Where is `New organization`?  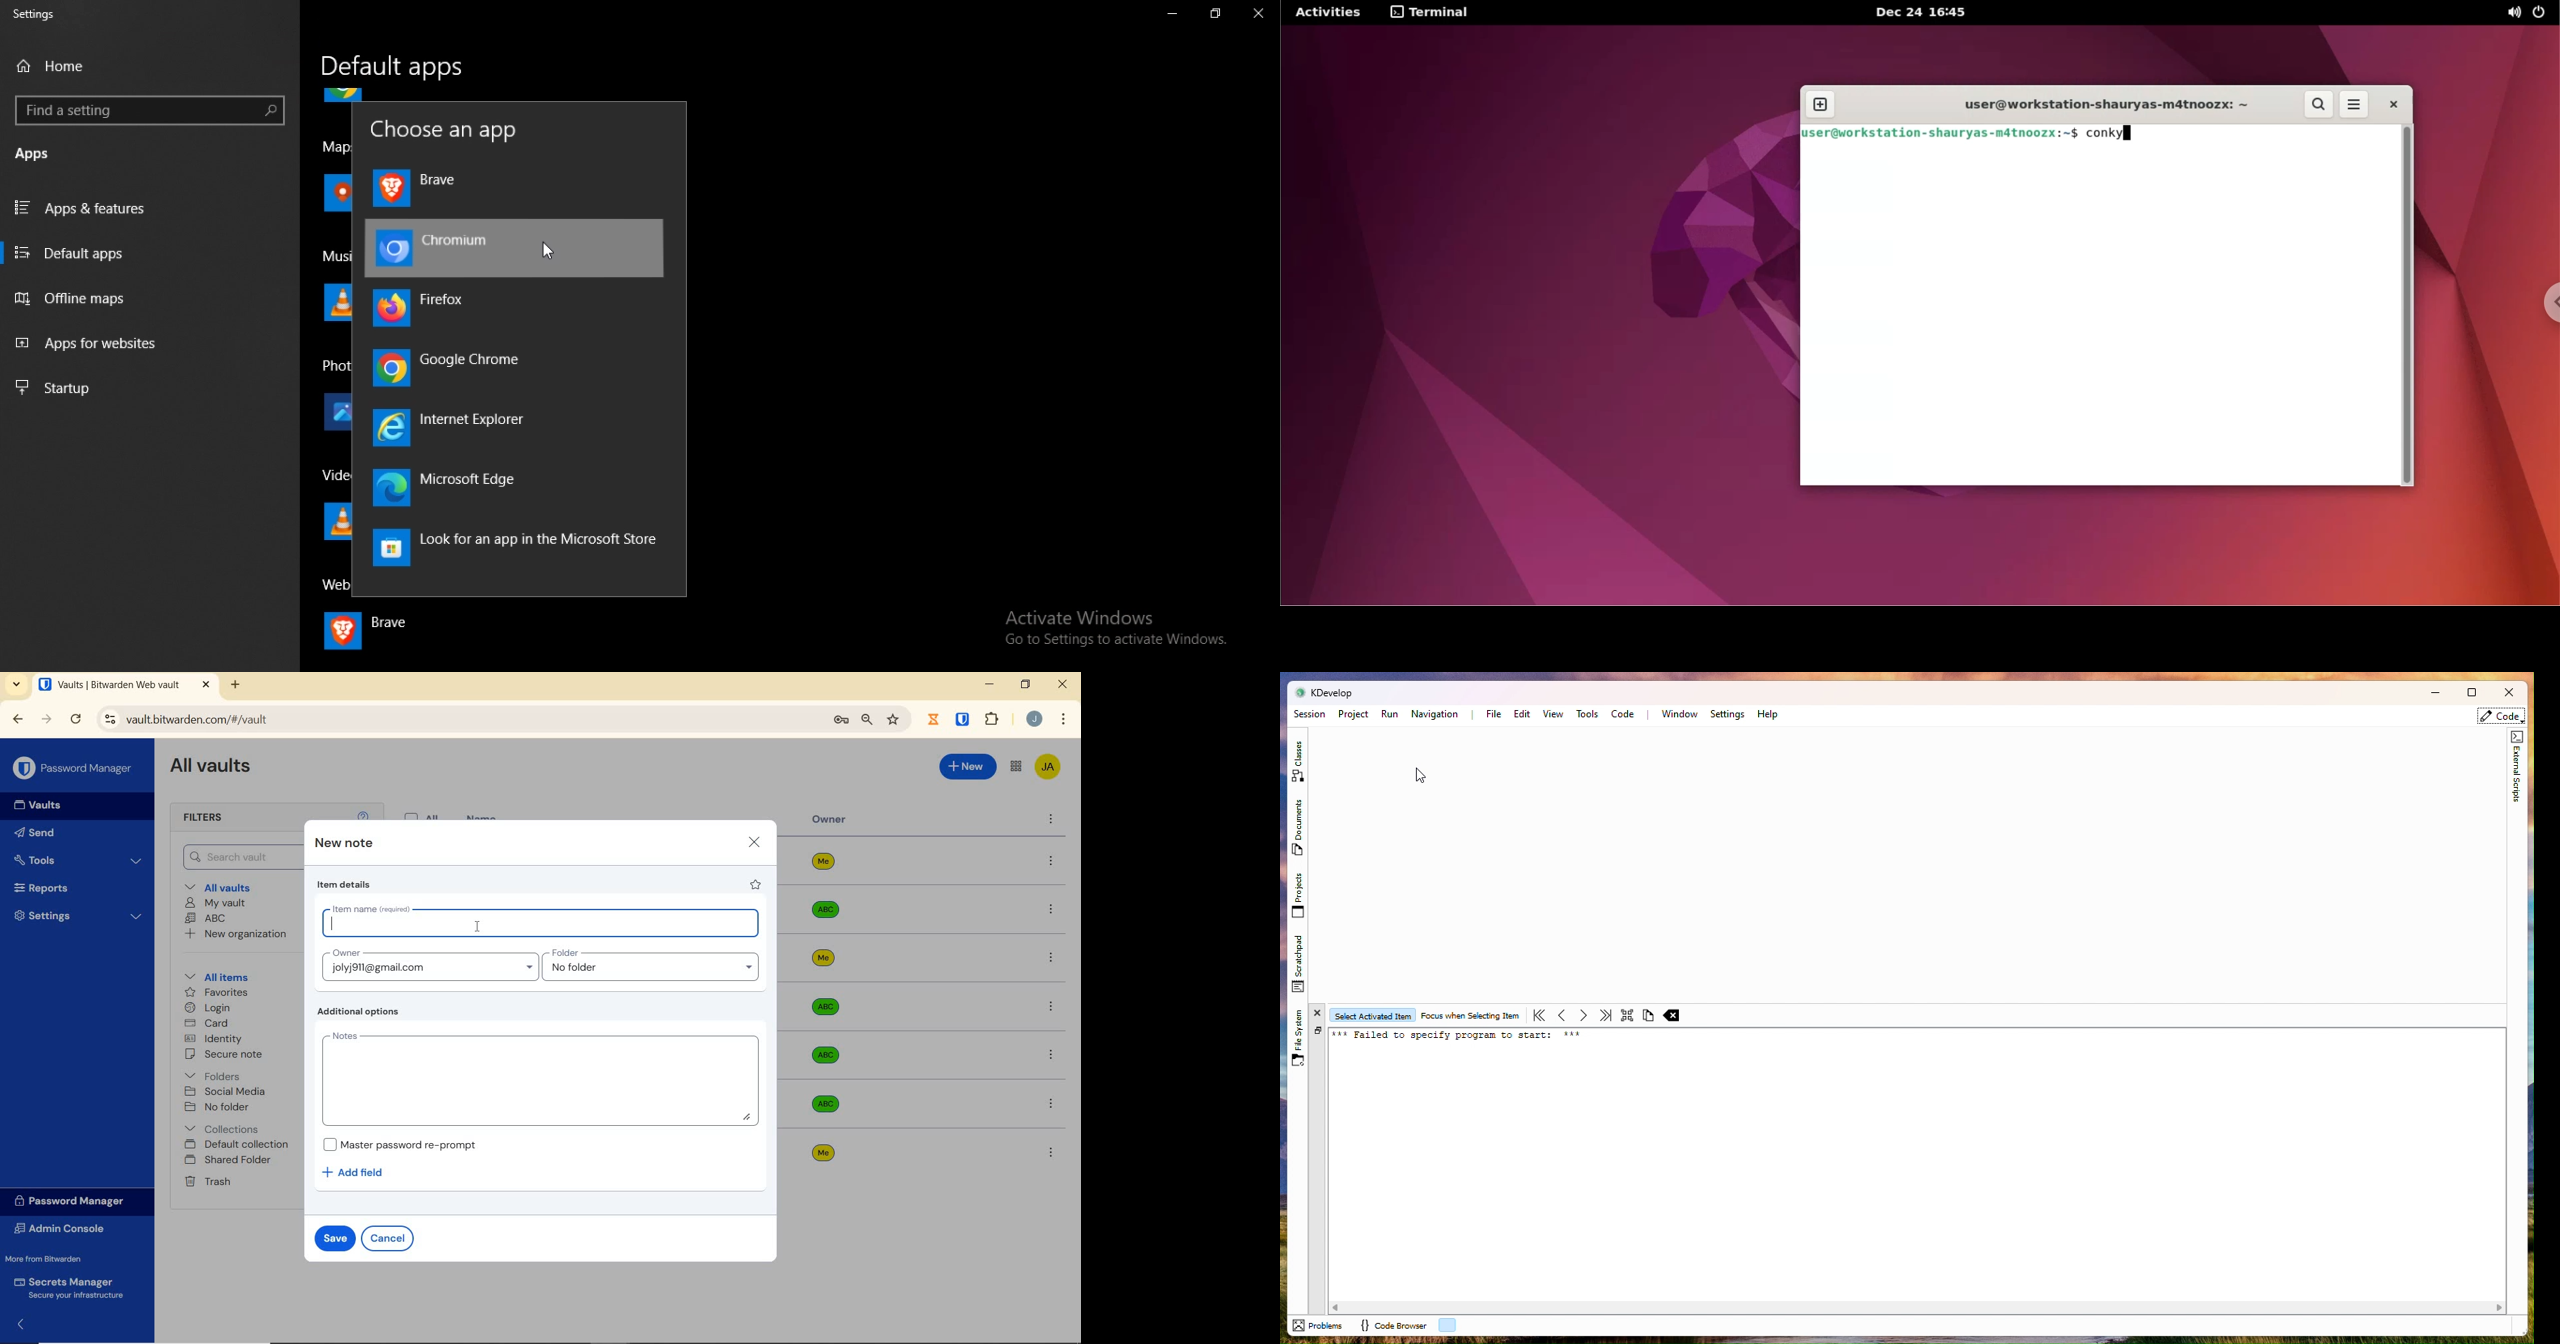
New organization is located at coordinates (240, 936).